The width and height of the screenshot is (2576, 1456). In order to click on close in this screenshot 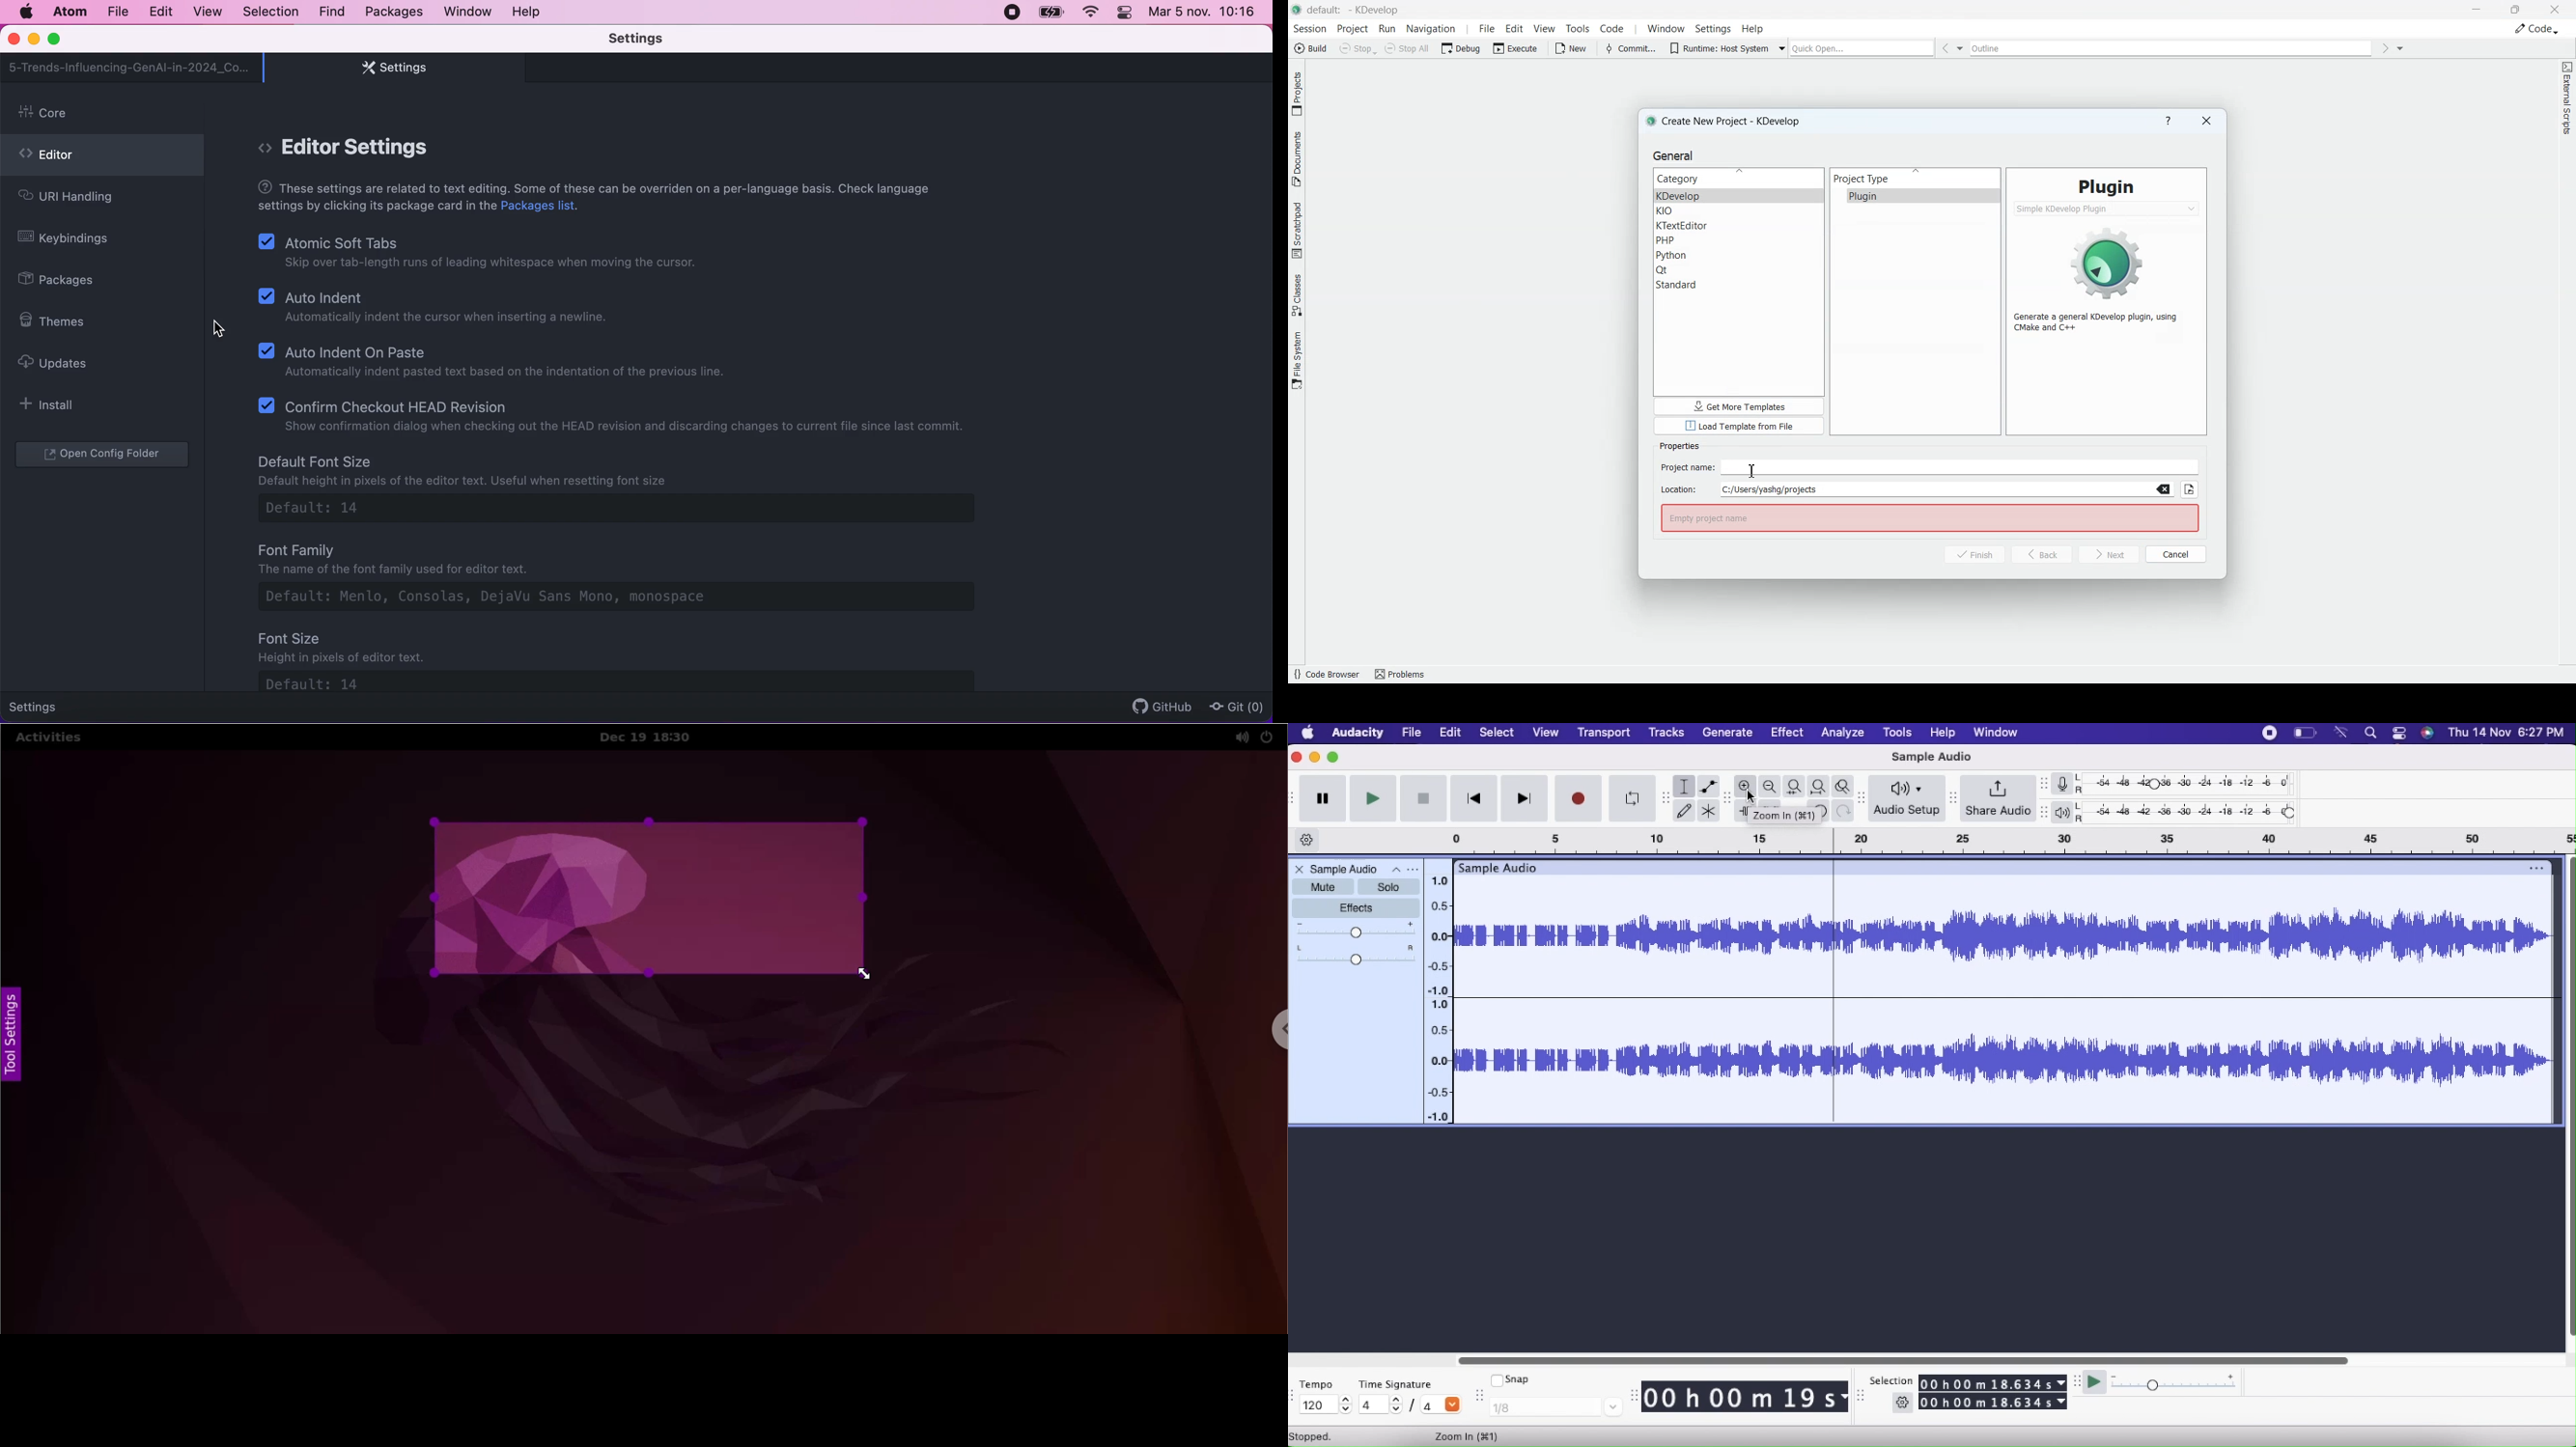, I will do `click(15, 40)`.